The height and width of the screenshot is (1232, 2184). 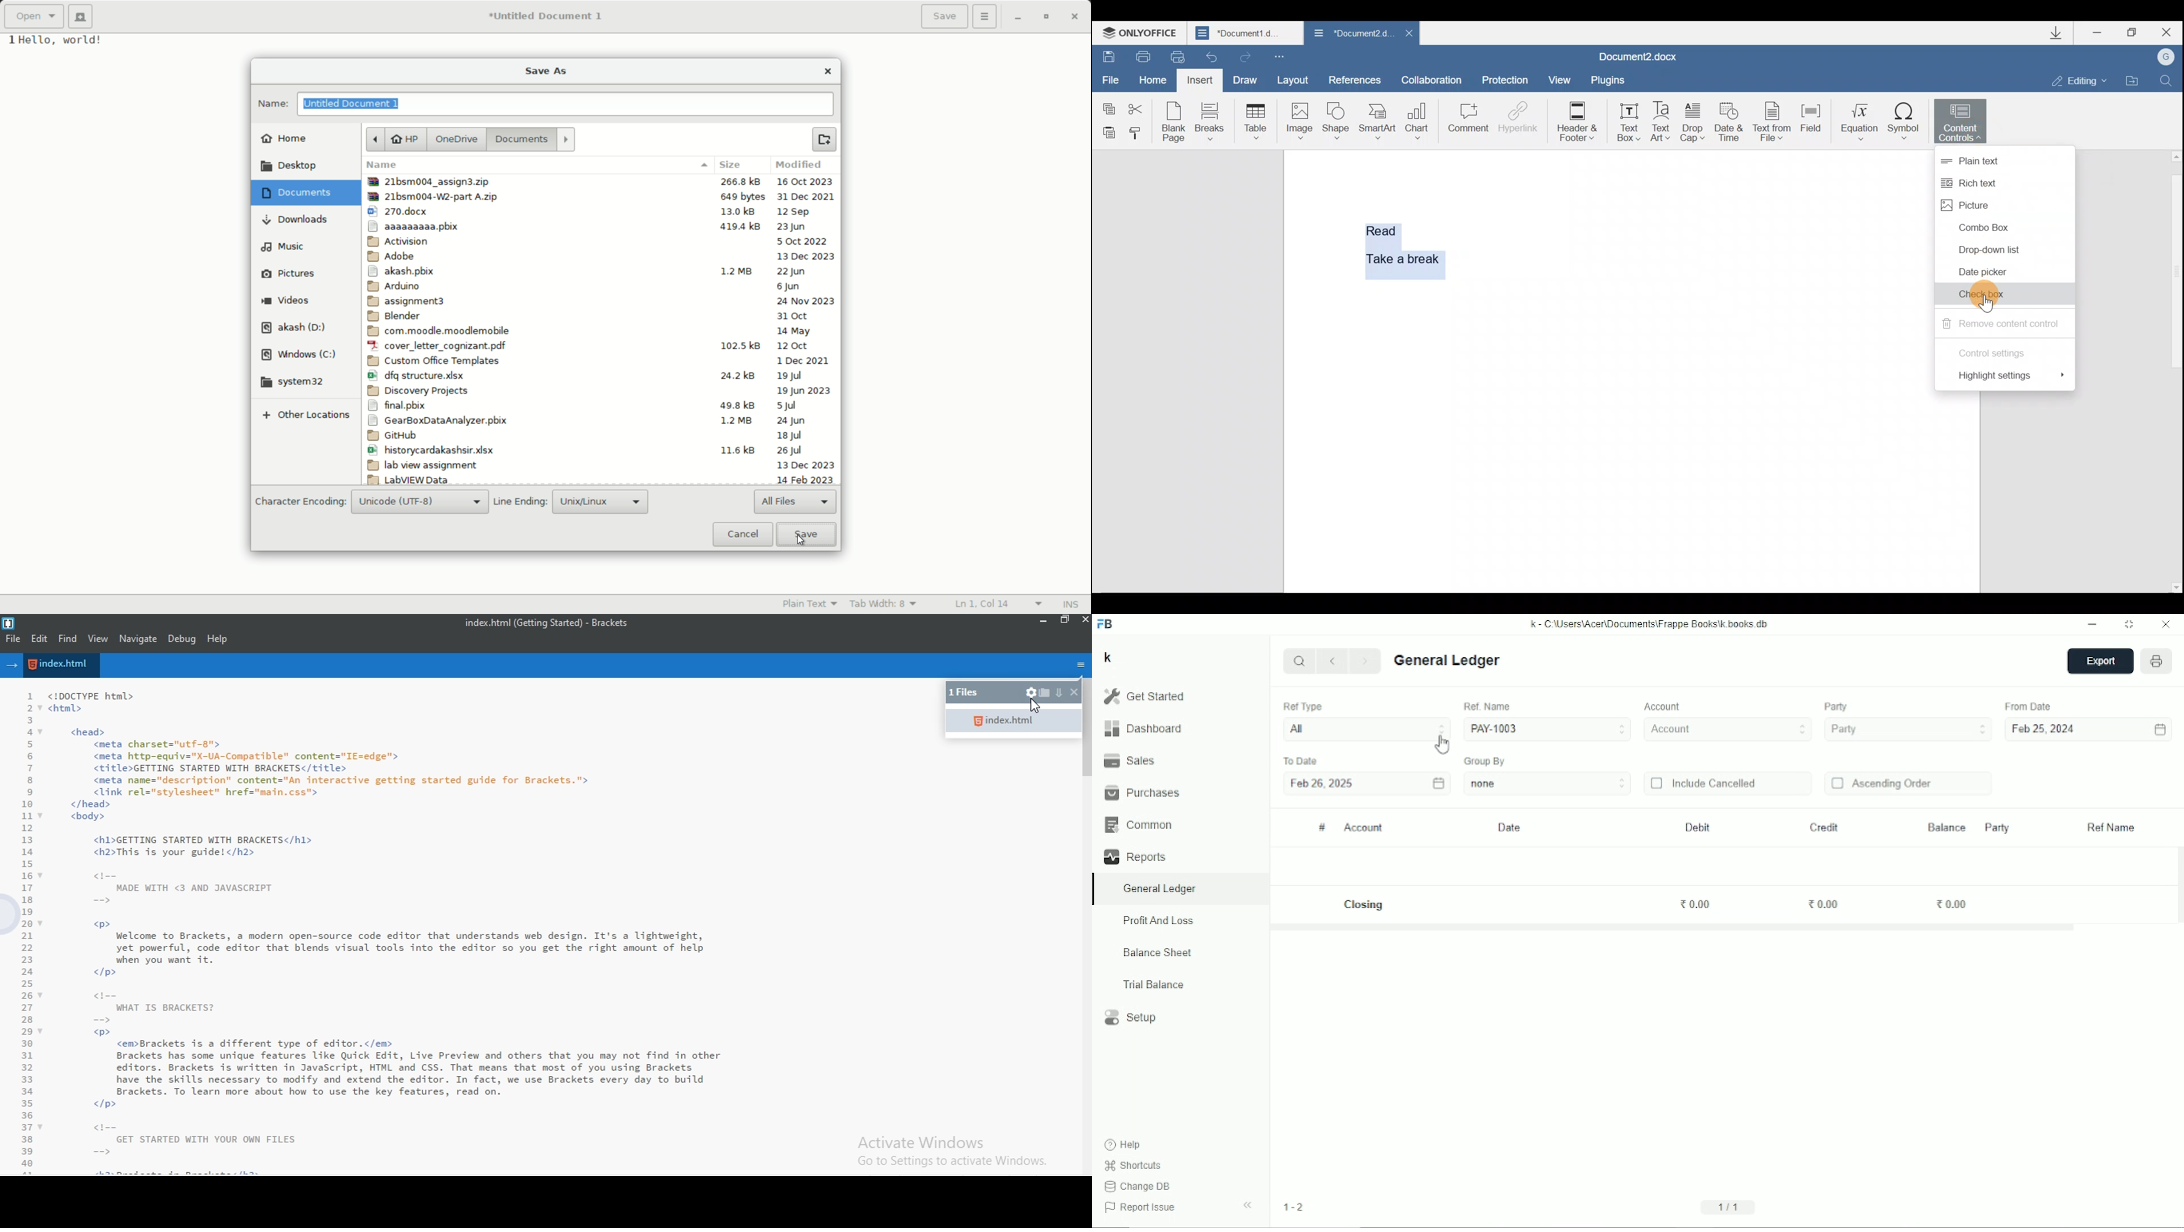 What do you see at coordinates (295, 327) in the screenshot?
I see `akash(D:)` at bounding box center [295, 327].